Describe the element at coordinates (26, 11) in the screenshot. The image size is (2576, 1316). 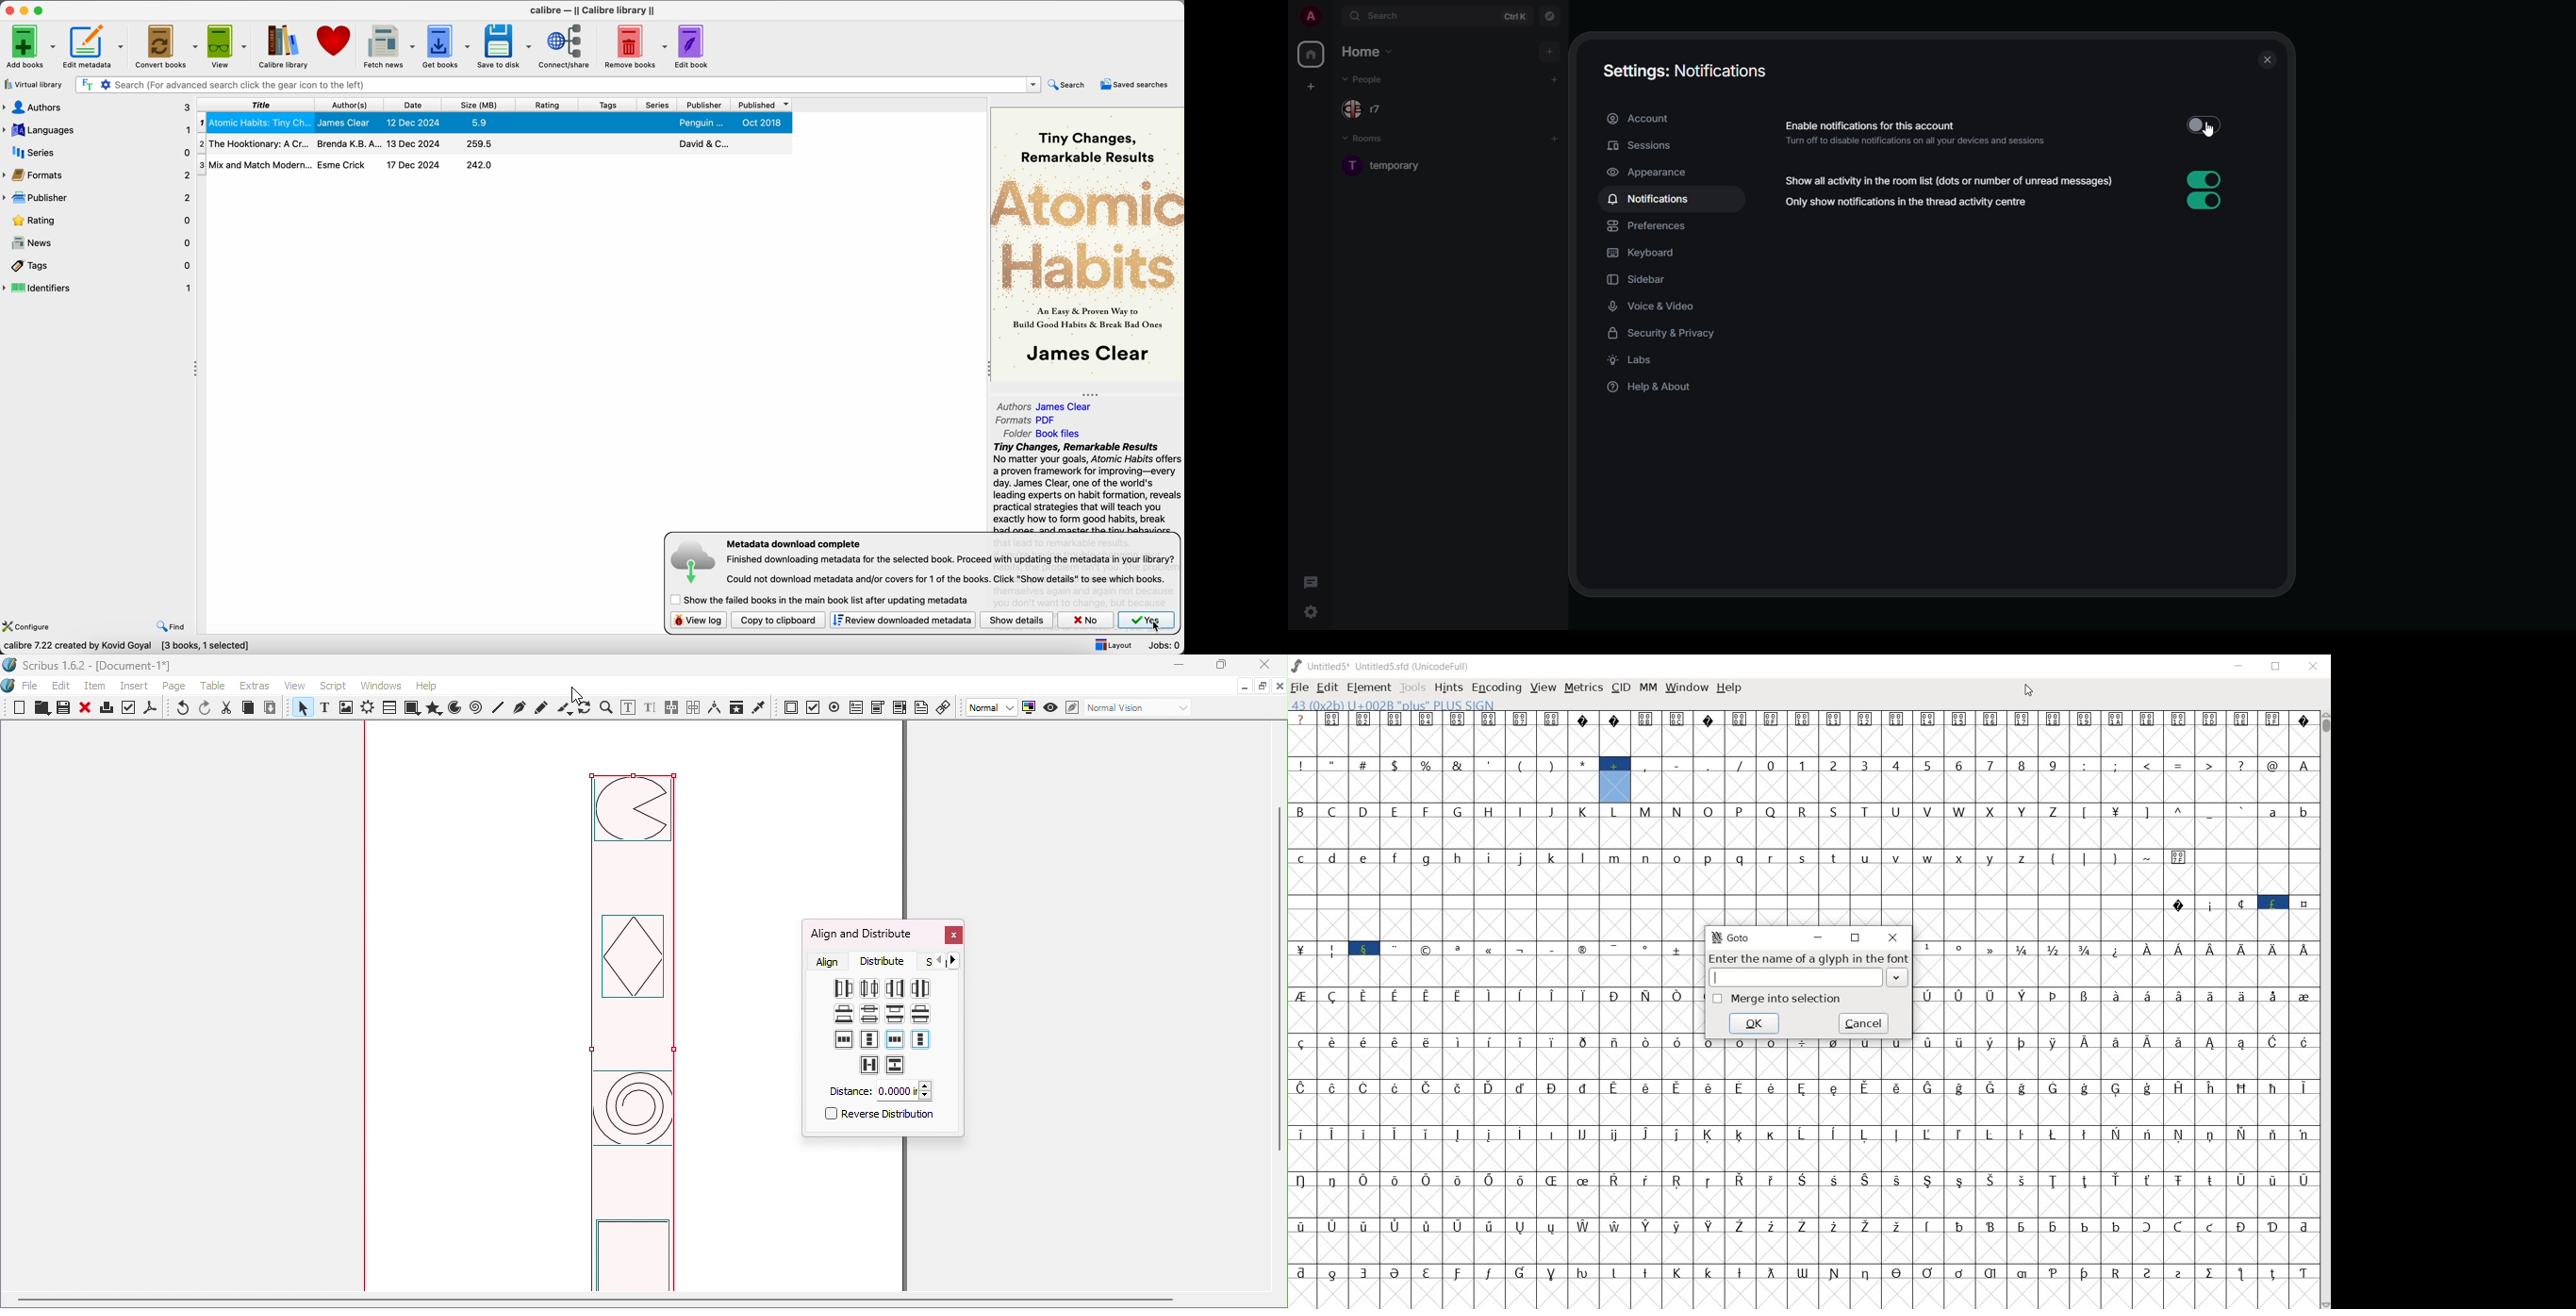
I see `minimize app` at that location.